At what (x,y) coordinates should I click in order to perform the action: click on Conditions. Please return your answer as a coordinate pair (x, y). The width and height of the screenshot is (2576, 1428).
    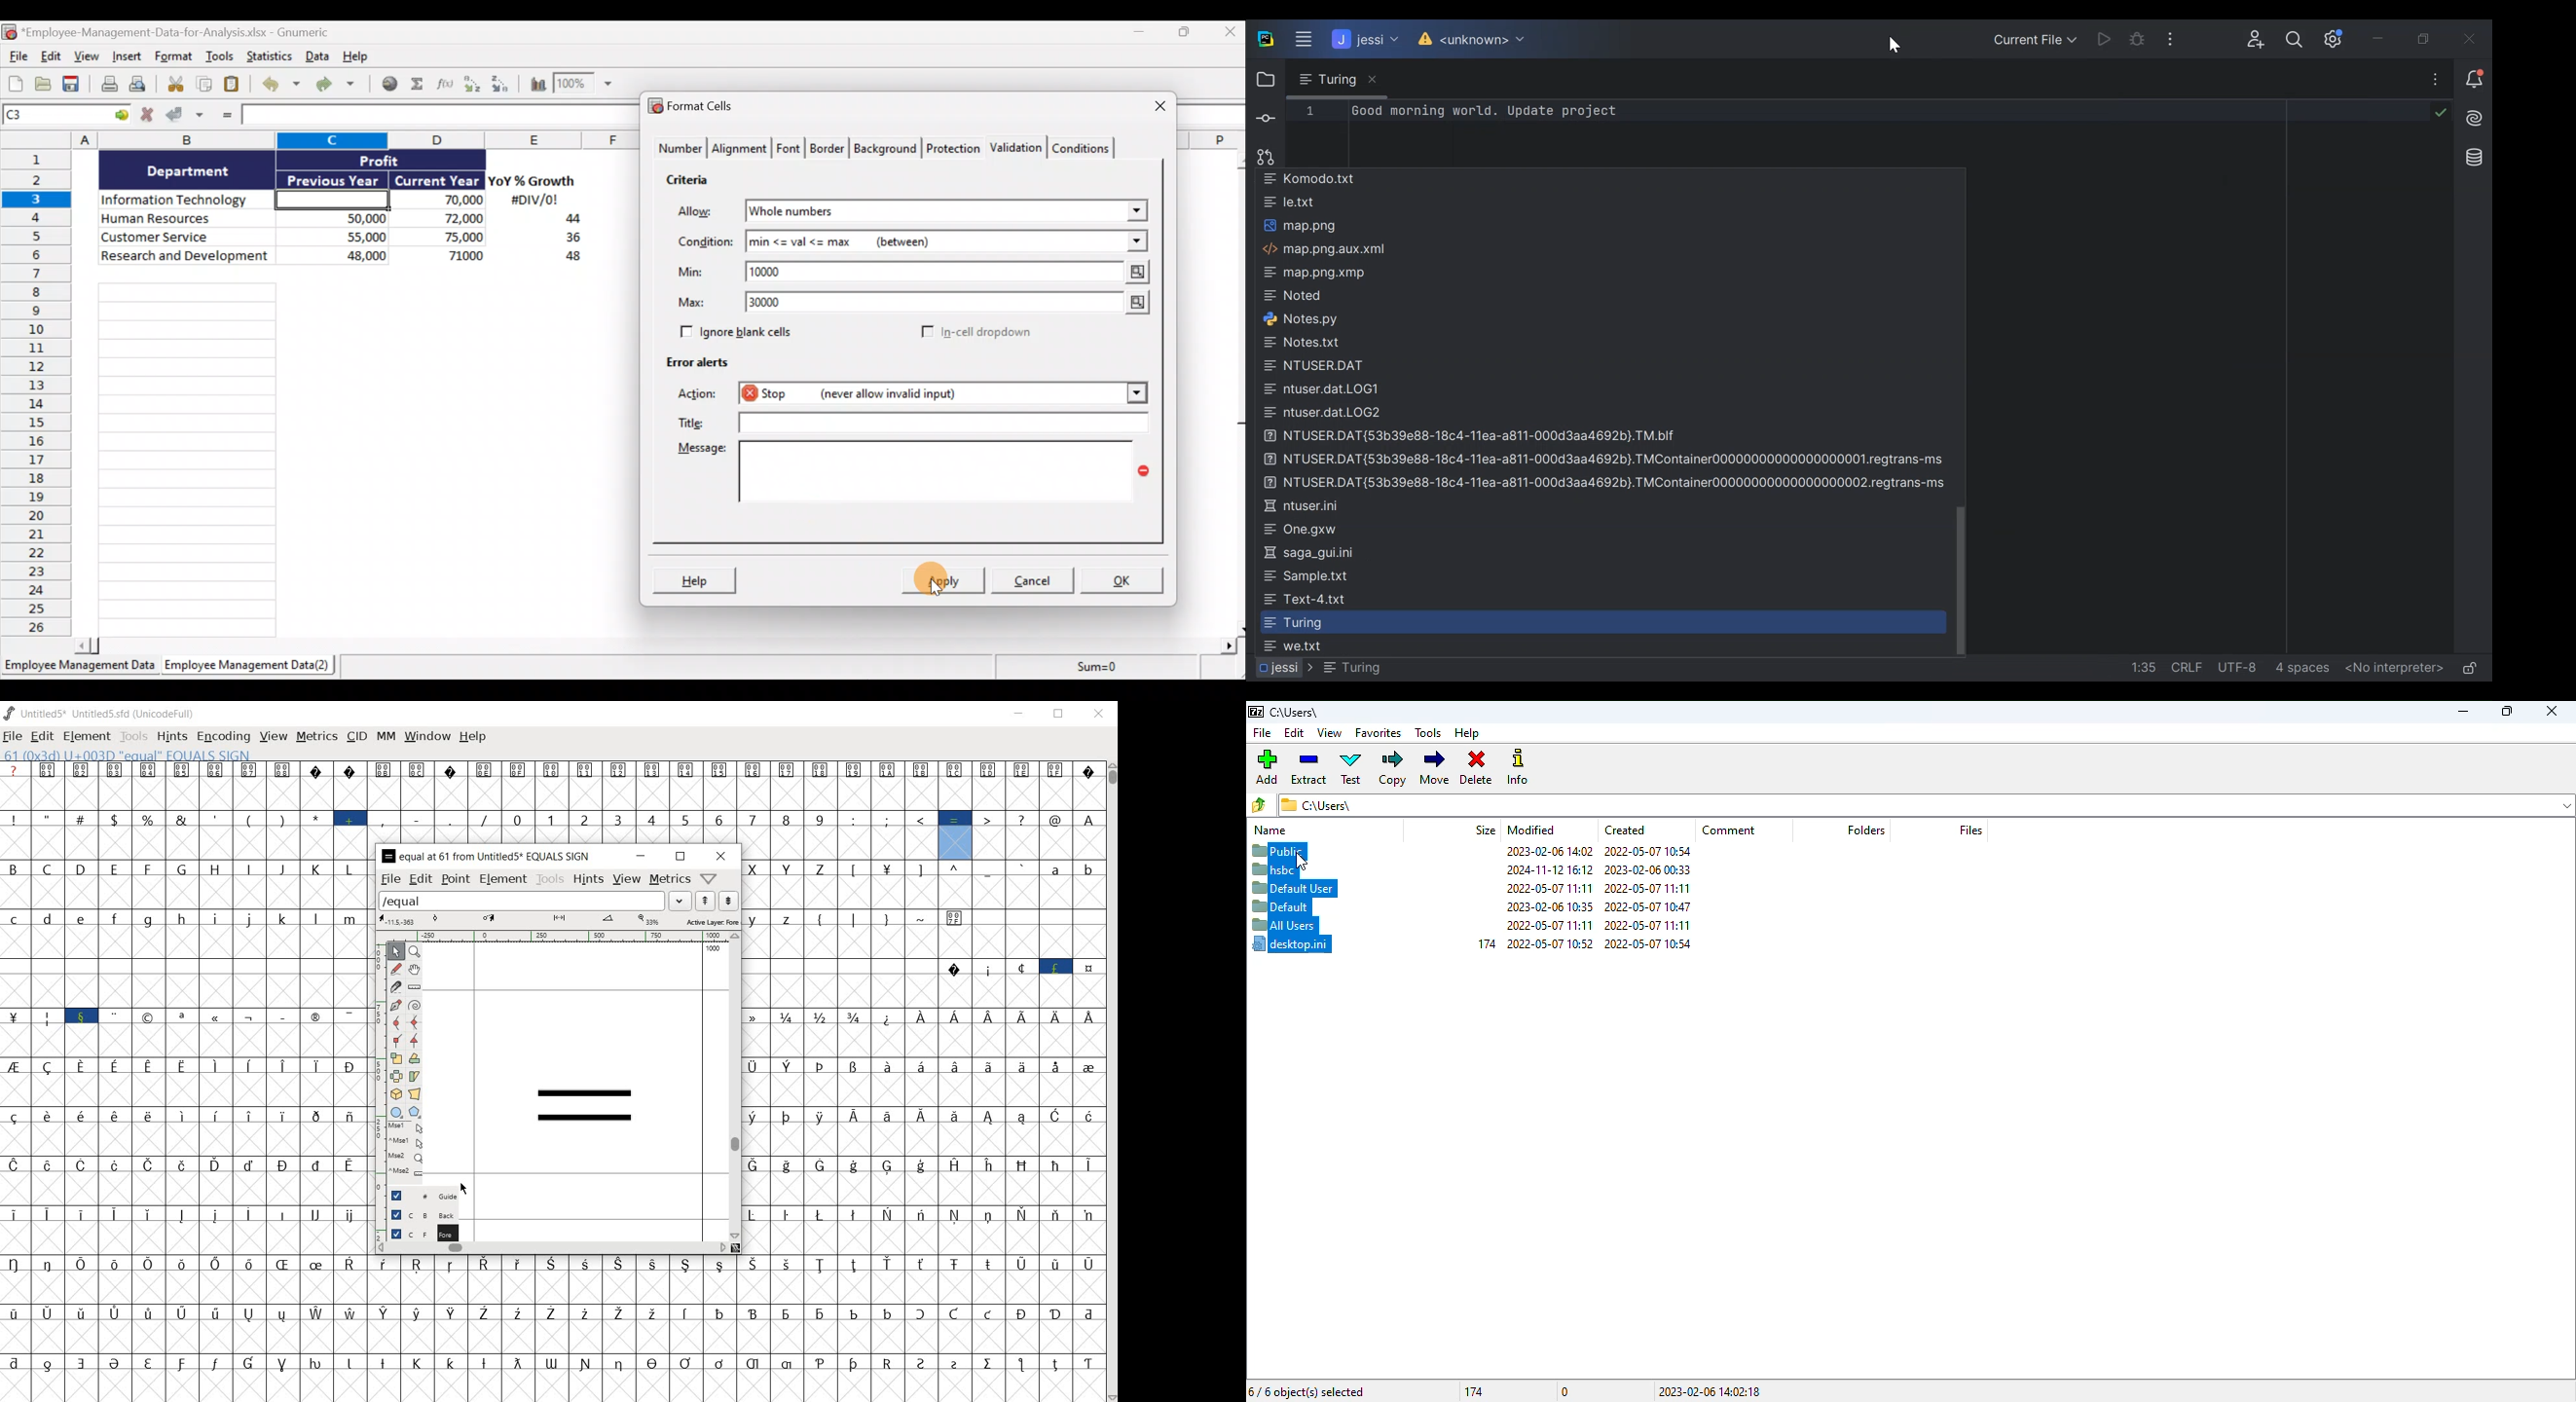
    Looking at the image, I should click on (1085, 147).